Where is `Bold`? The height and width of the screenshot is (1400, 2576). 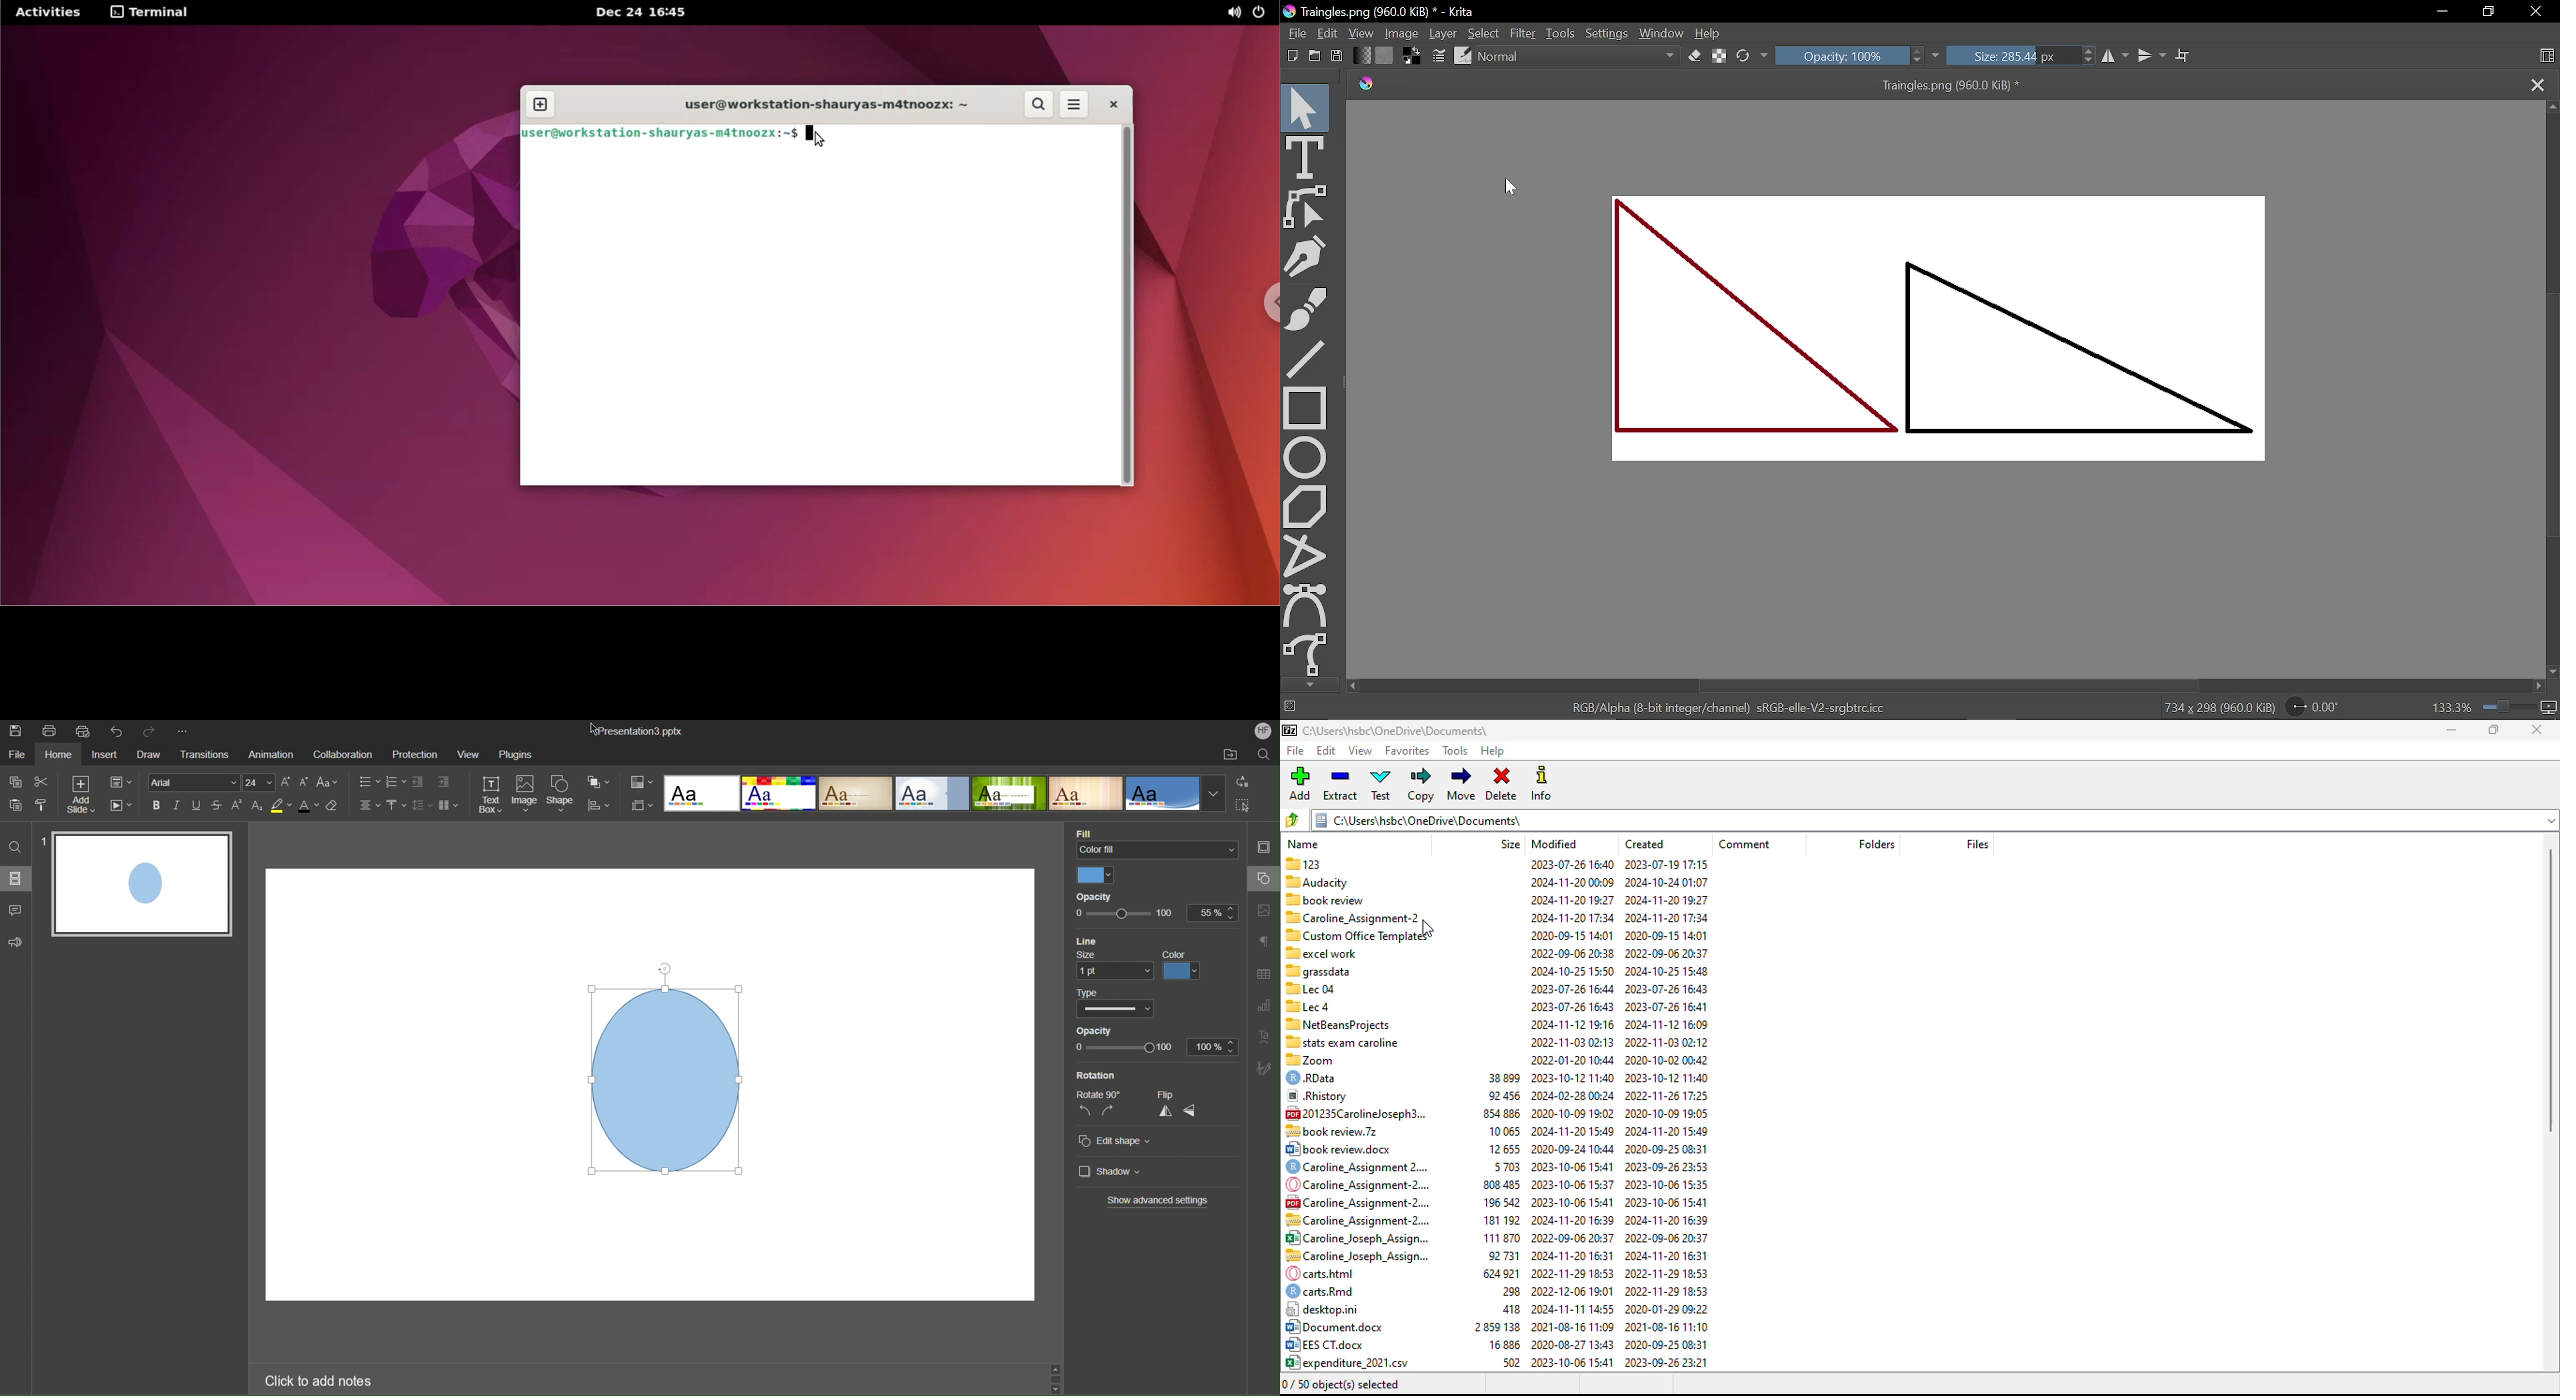
Bold is located at coordinates (156, 807).